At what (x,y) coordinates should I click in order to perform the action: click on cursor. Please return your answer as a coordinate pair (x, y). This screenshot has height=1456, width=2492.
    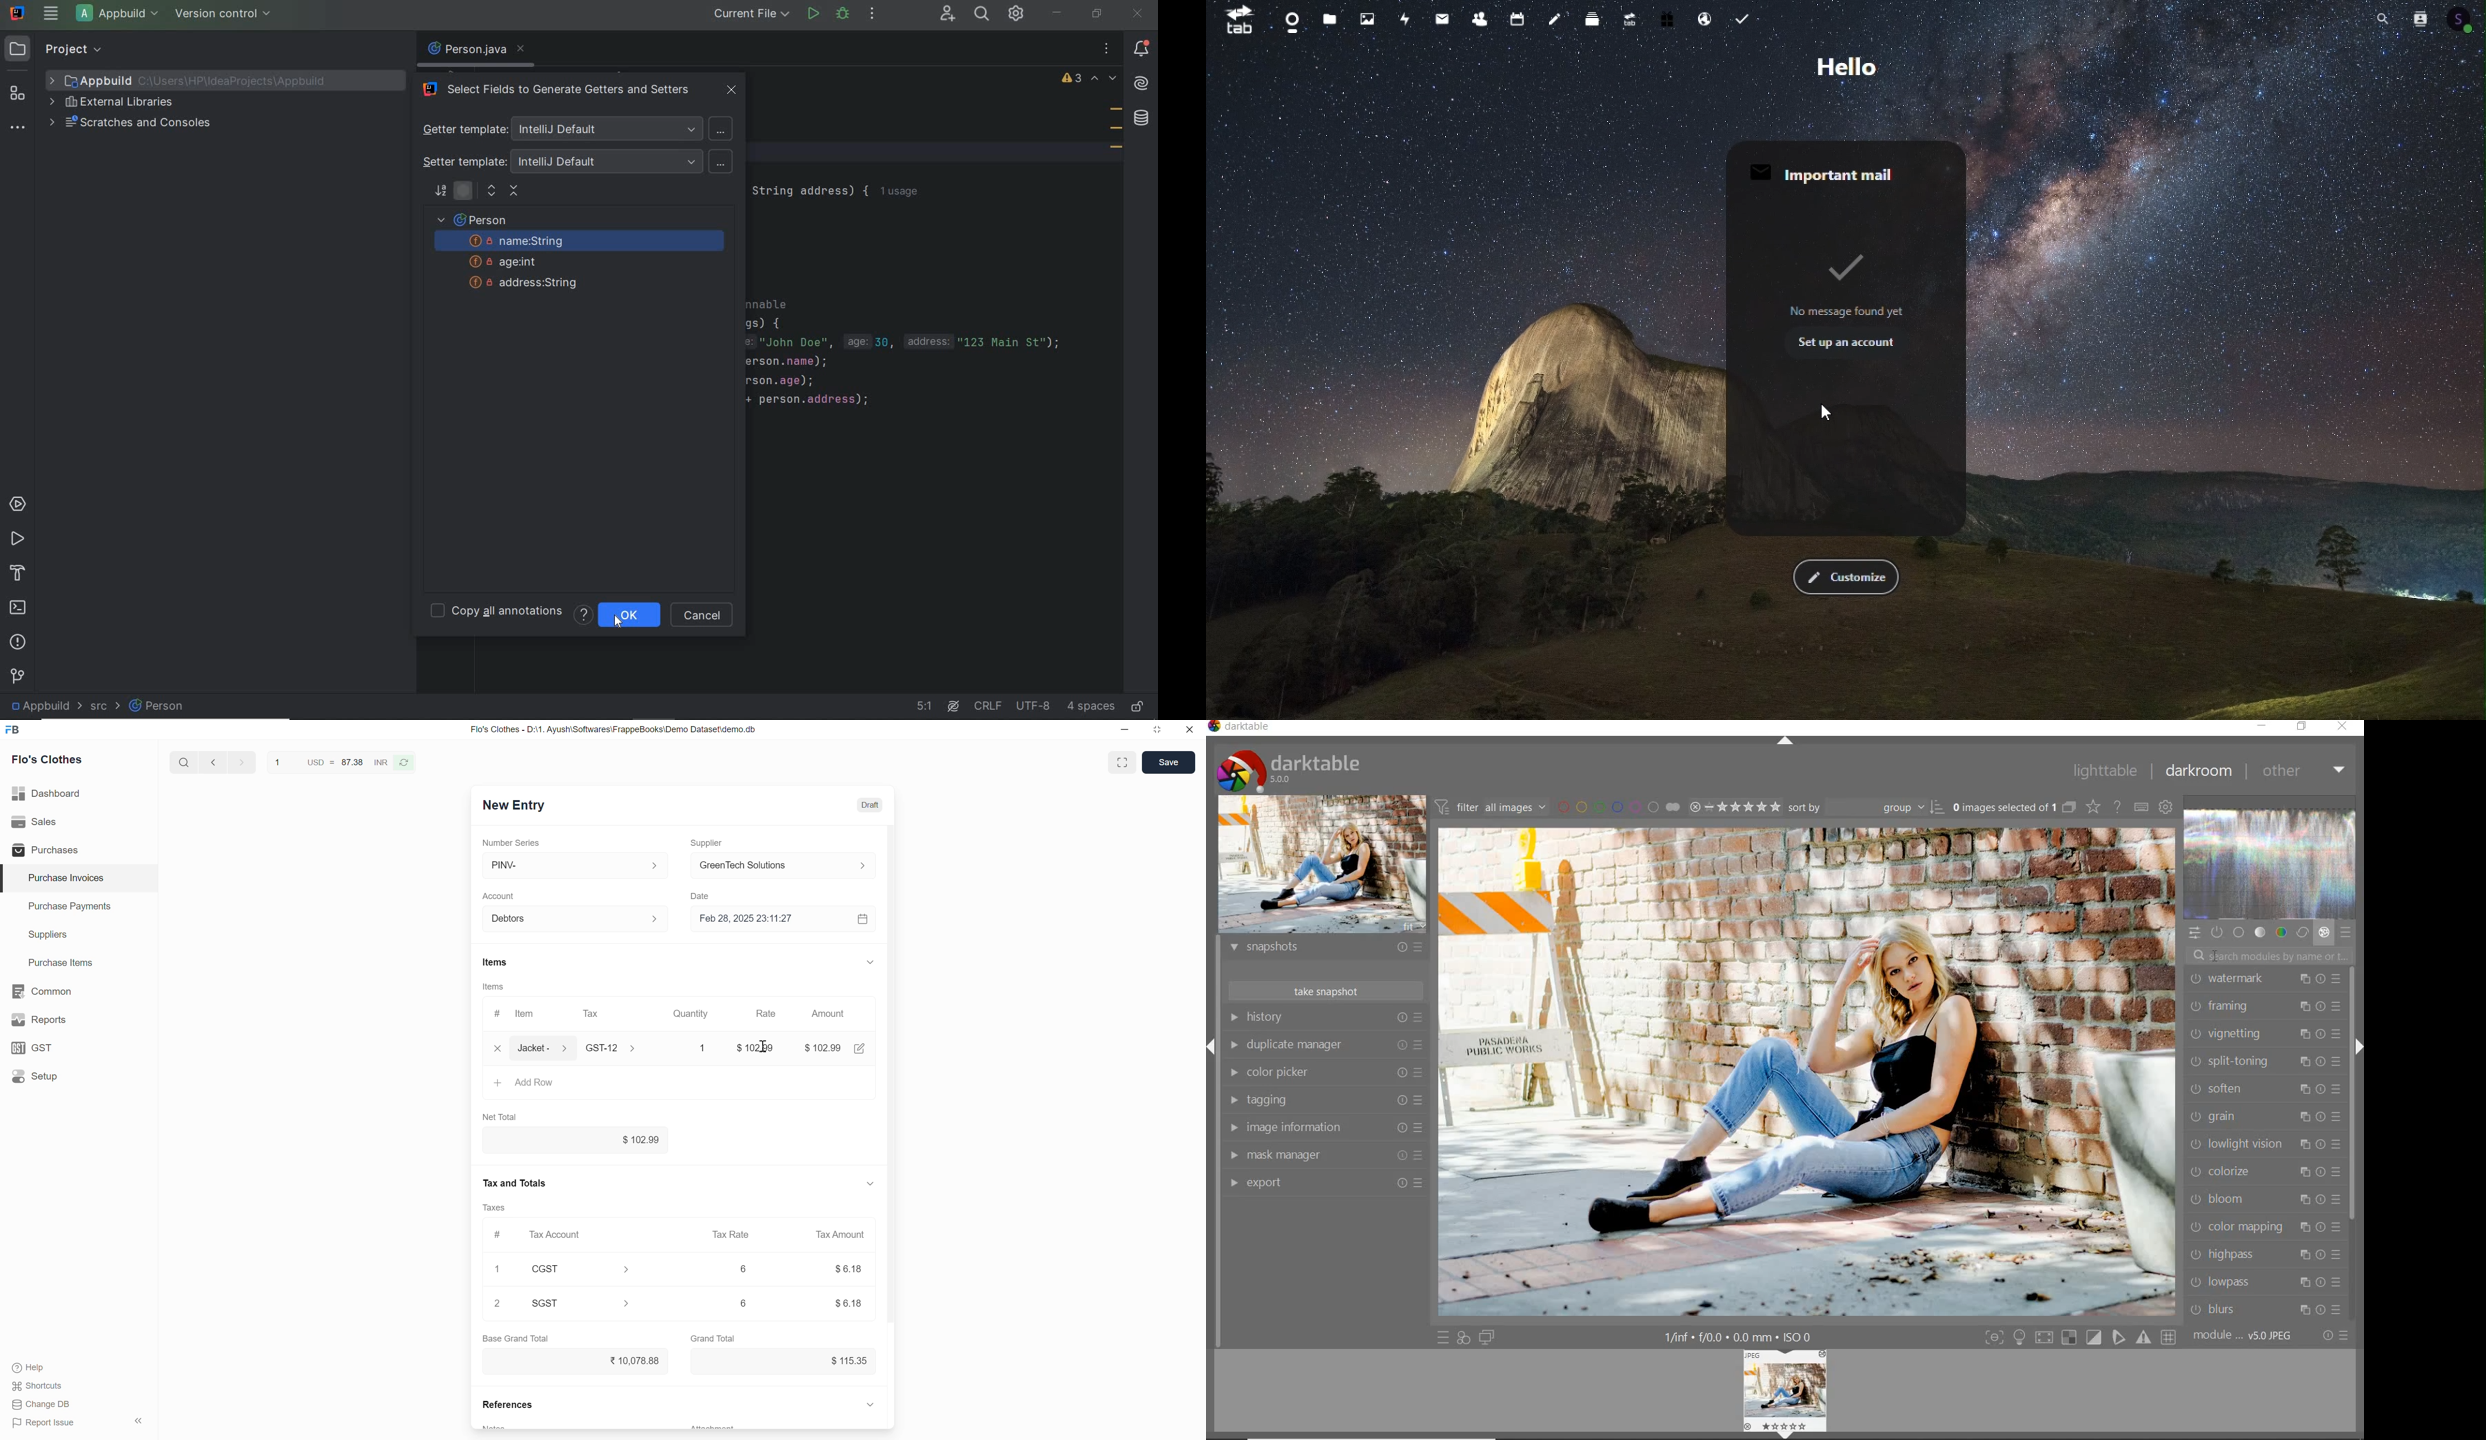
    Looking at the image, I should click on (2217, 956).